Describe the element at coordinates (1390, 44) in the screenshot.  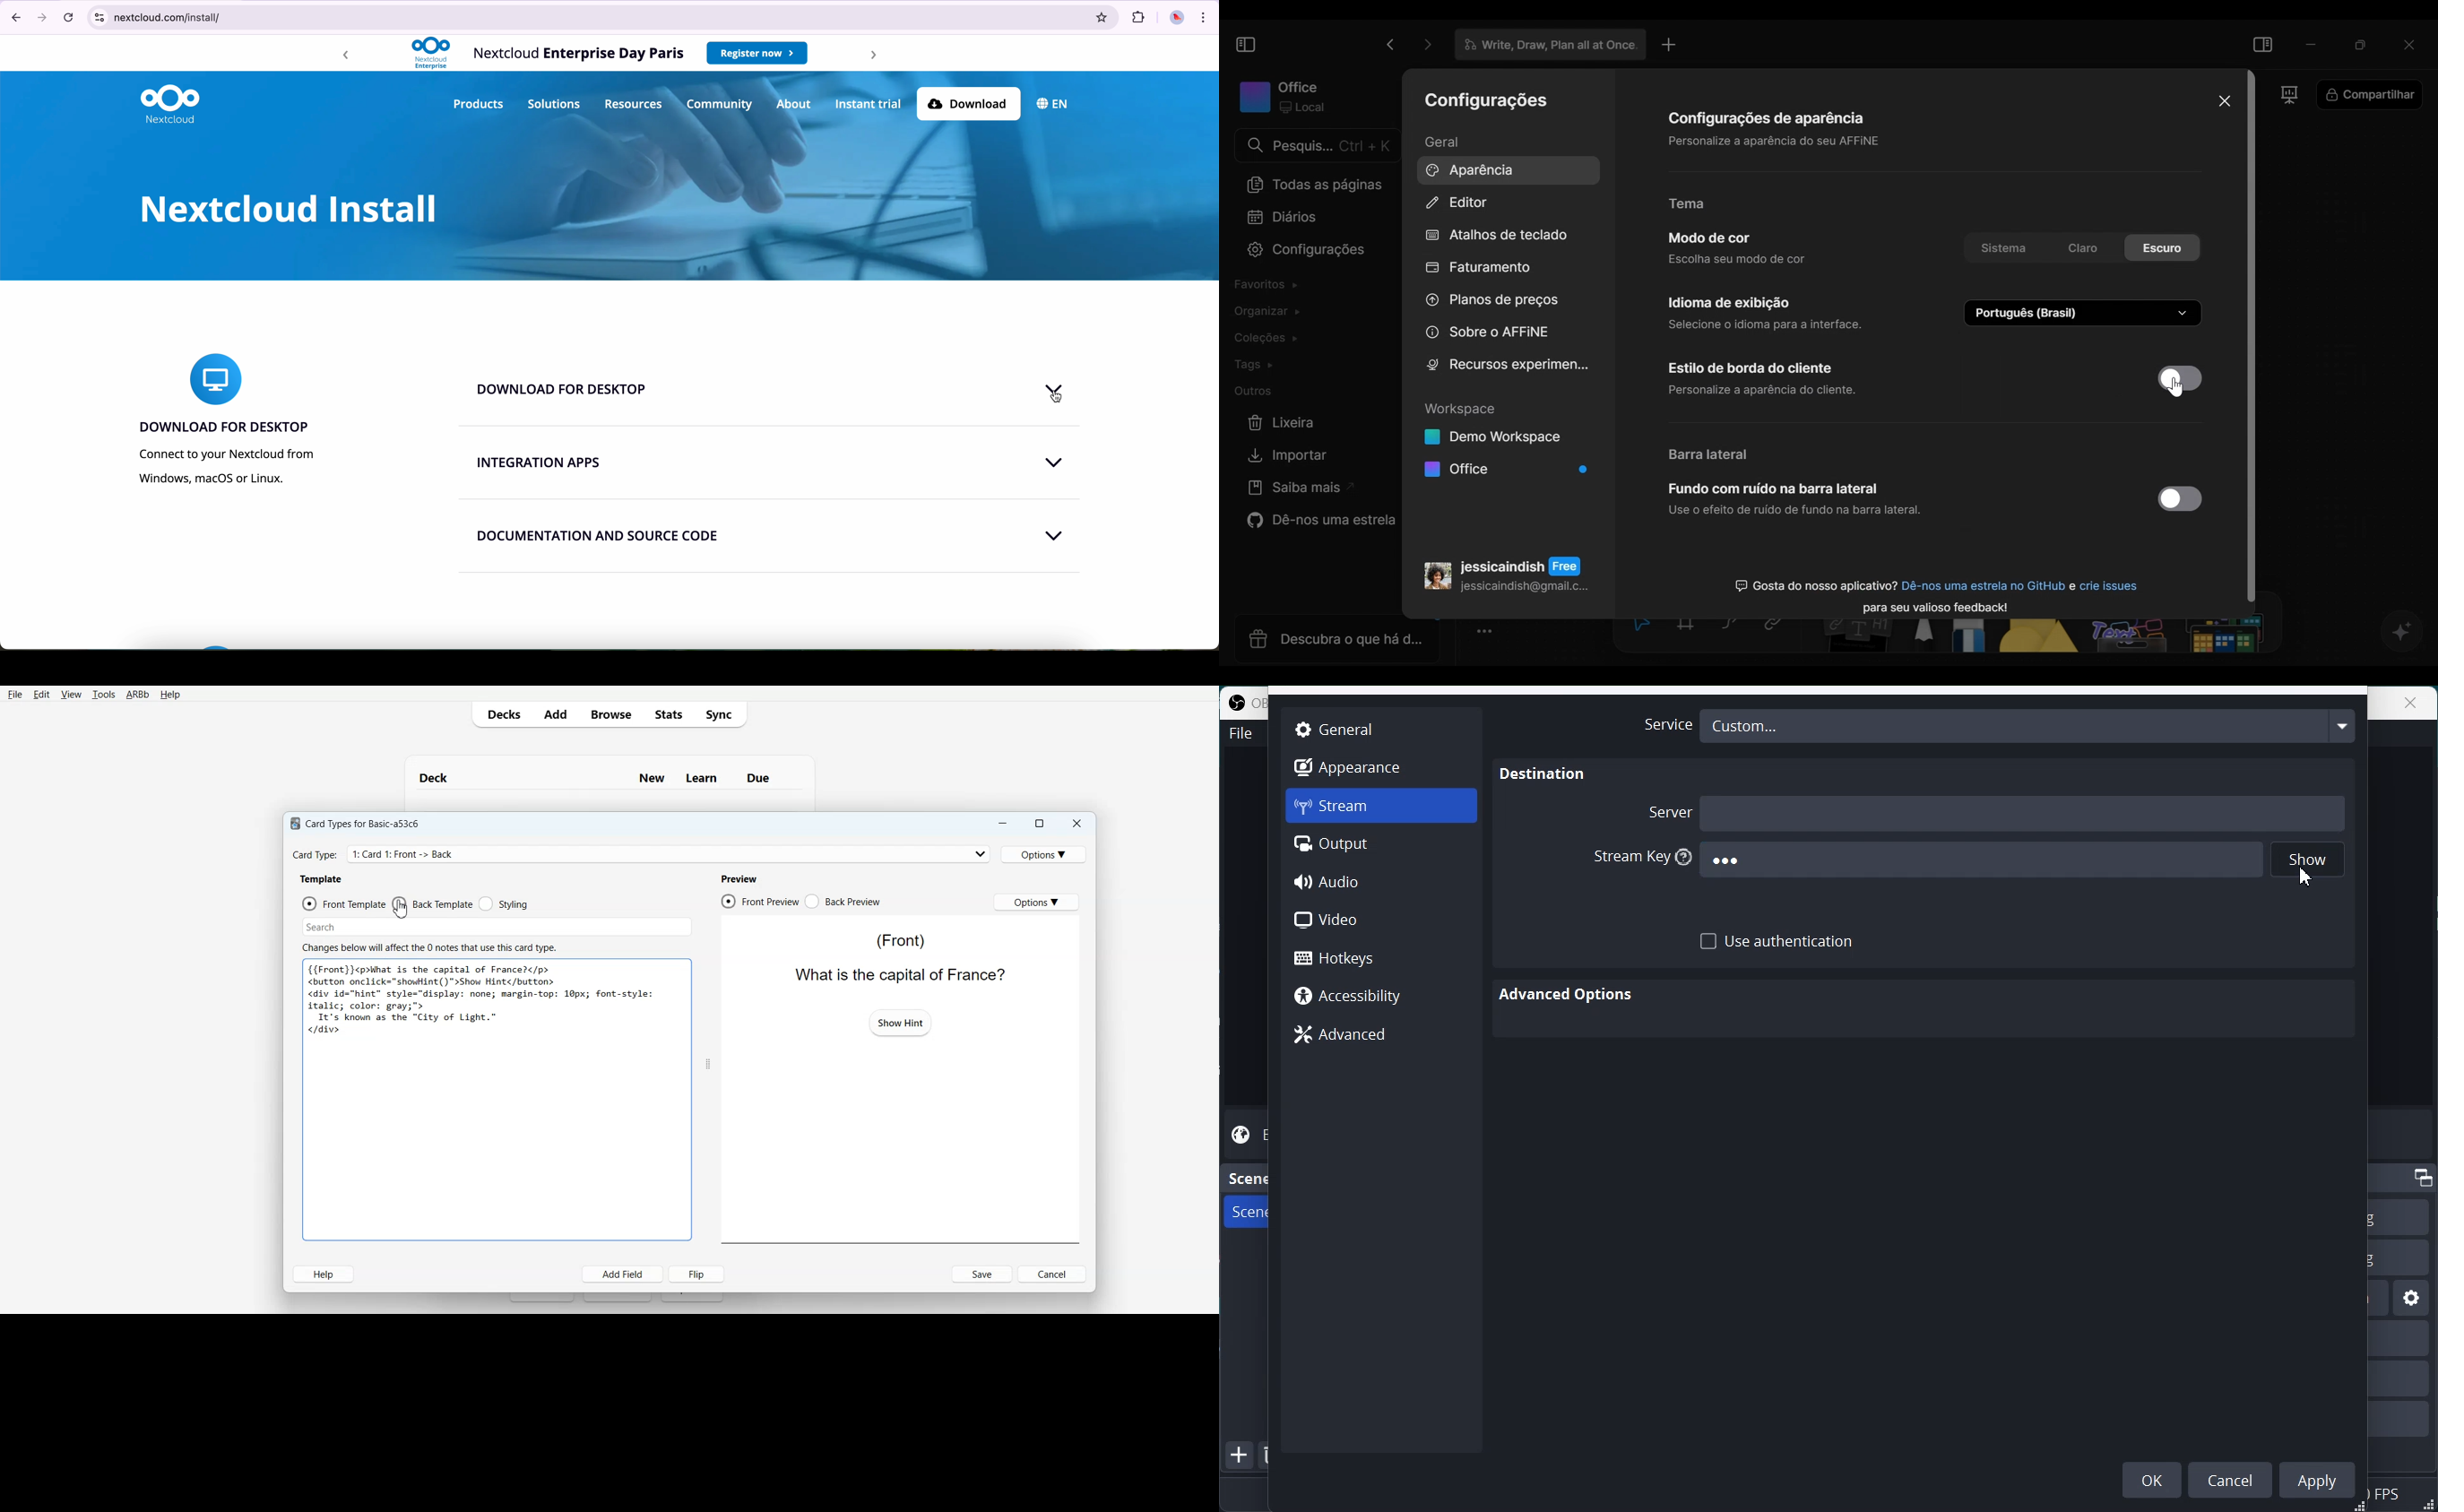
I see `Click to go back` at that location.